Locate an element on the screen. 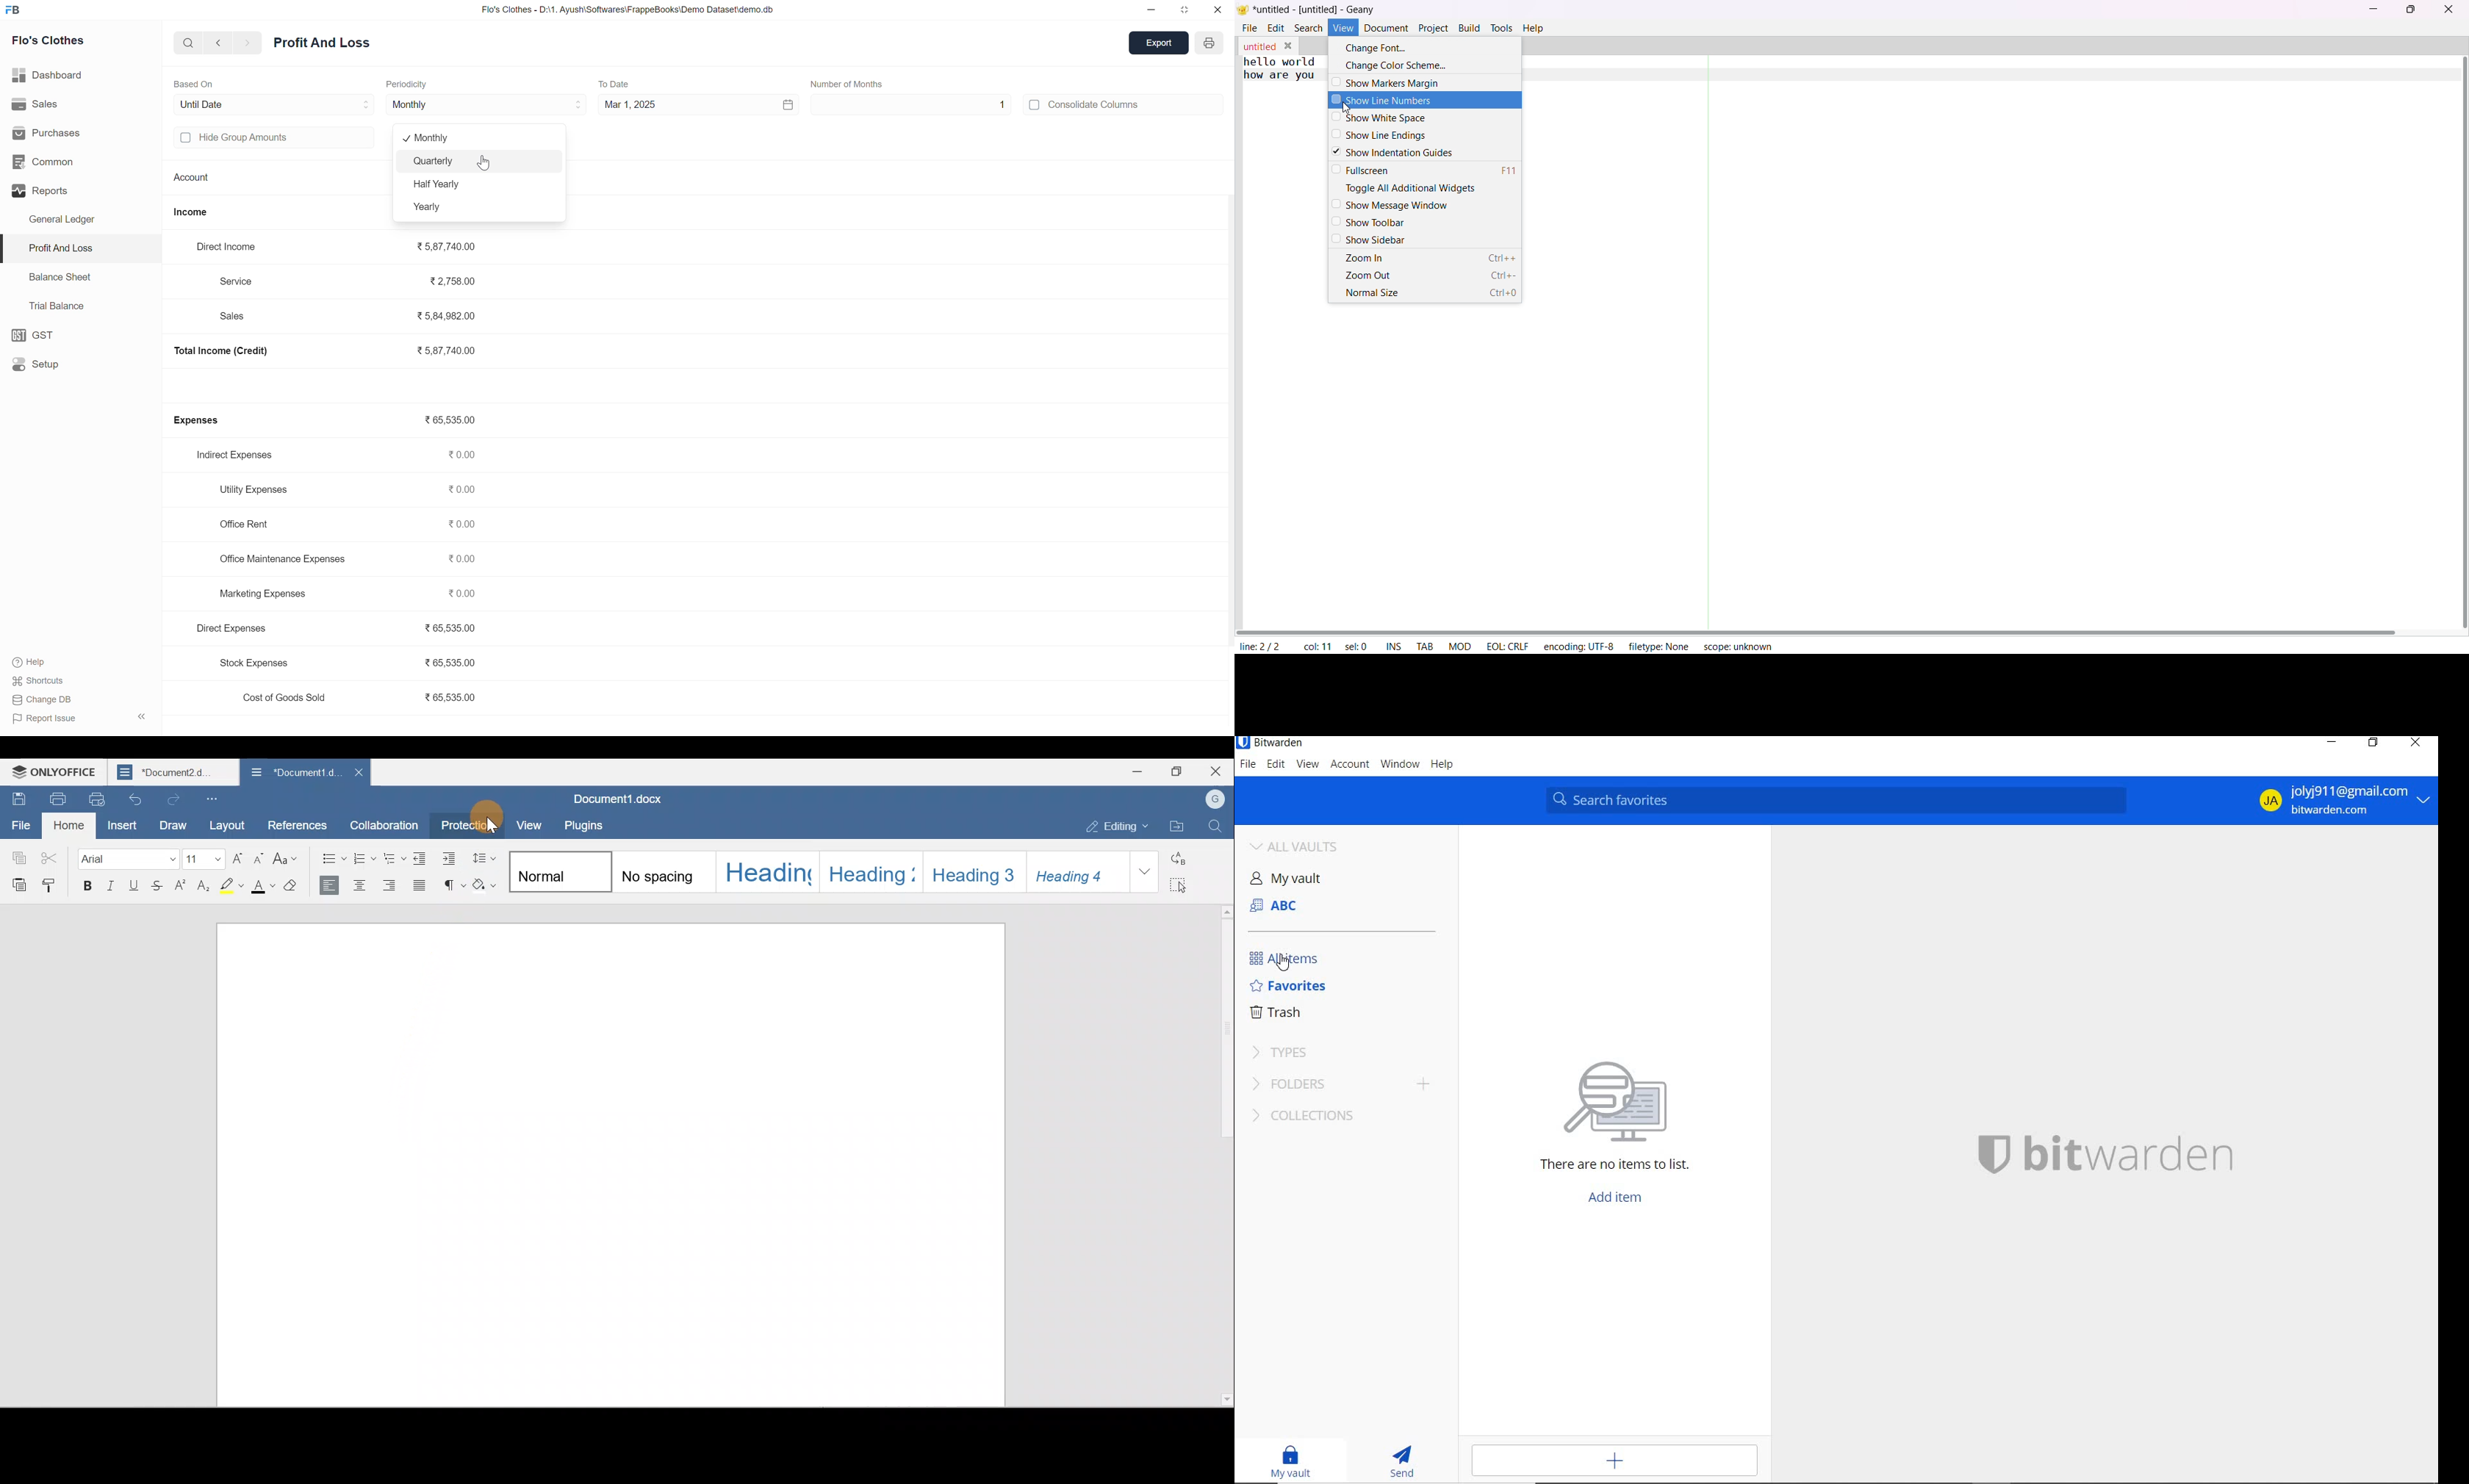 The image size is (2492, 1484). Report Issue « is located at coordinates (82, 719).